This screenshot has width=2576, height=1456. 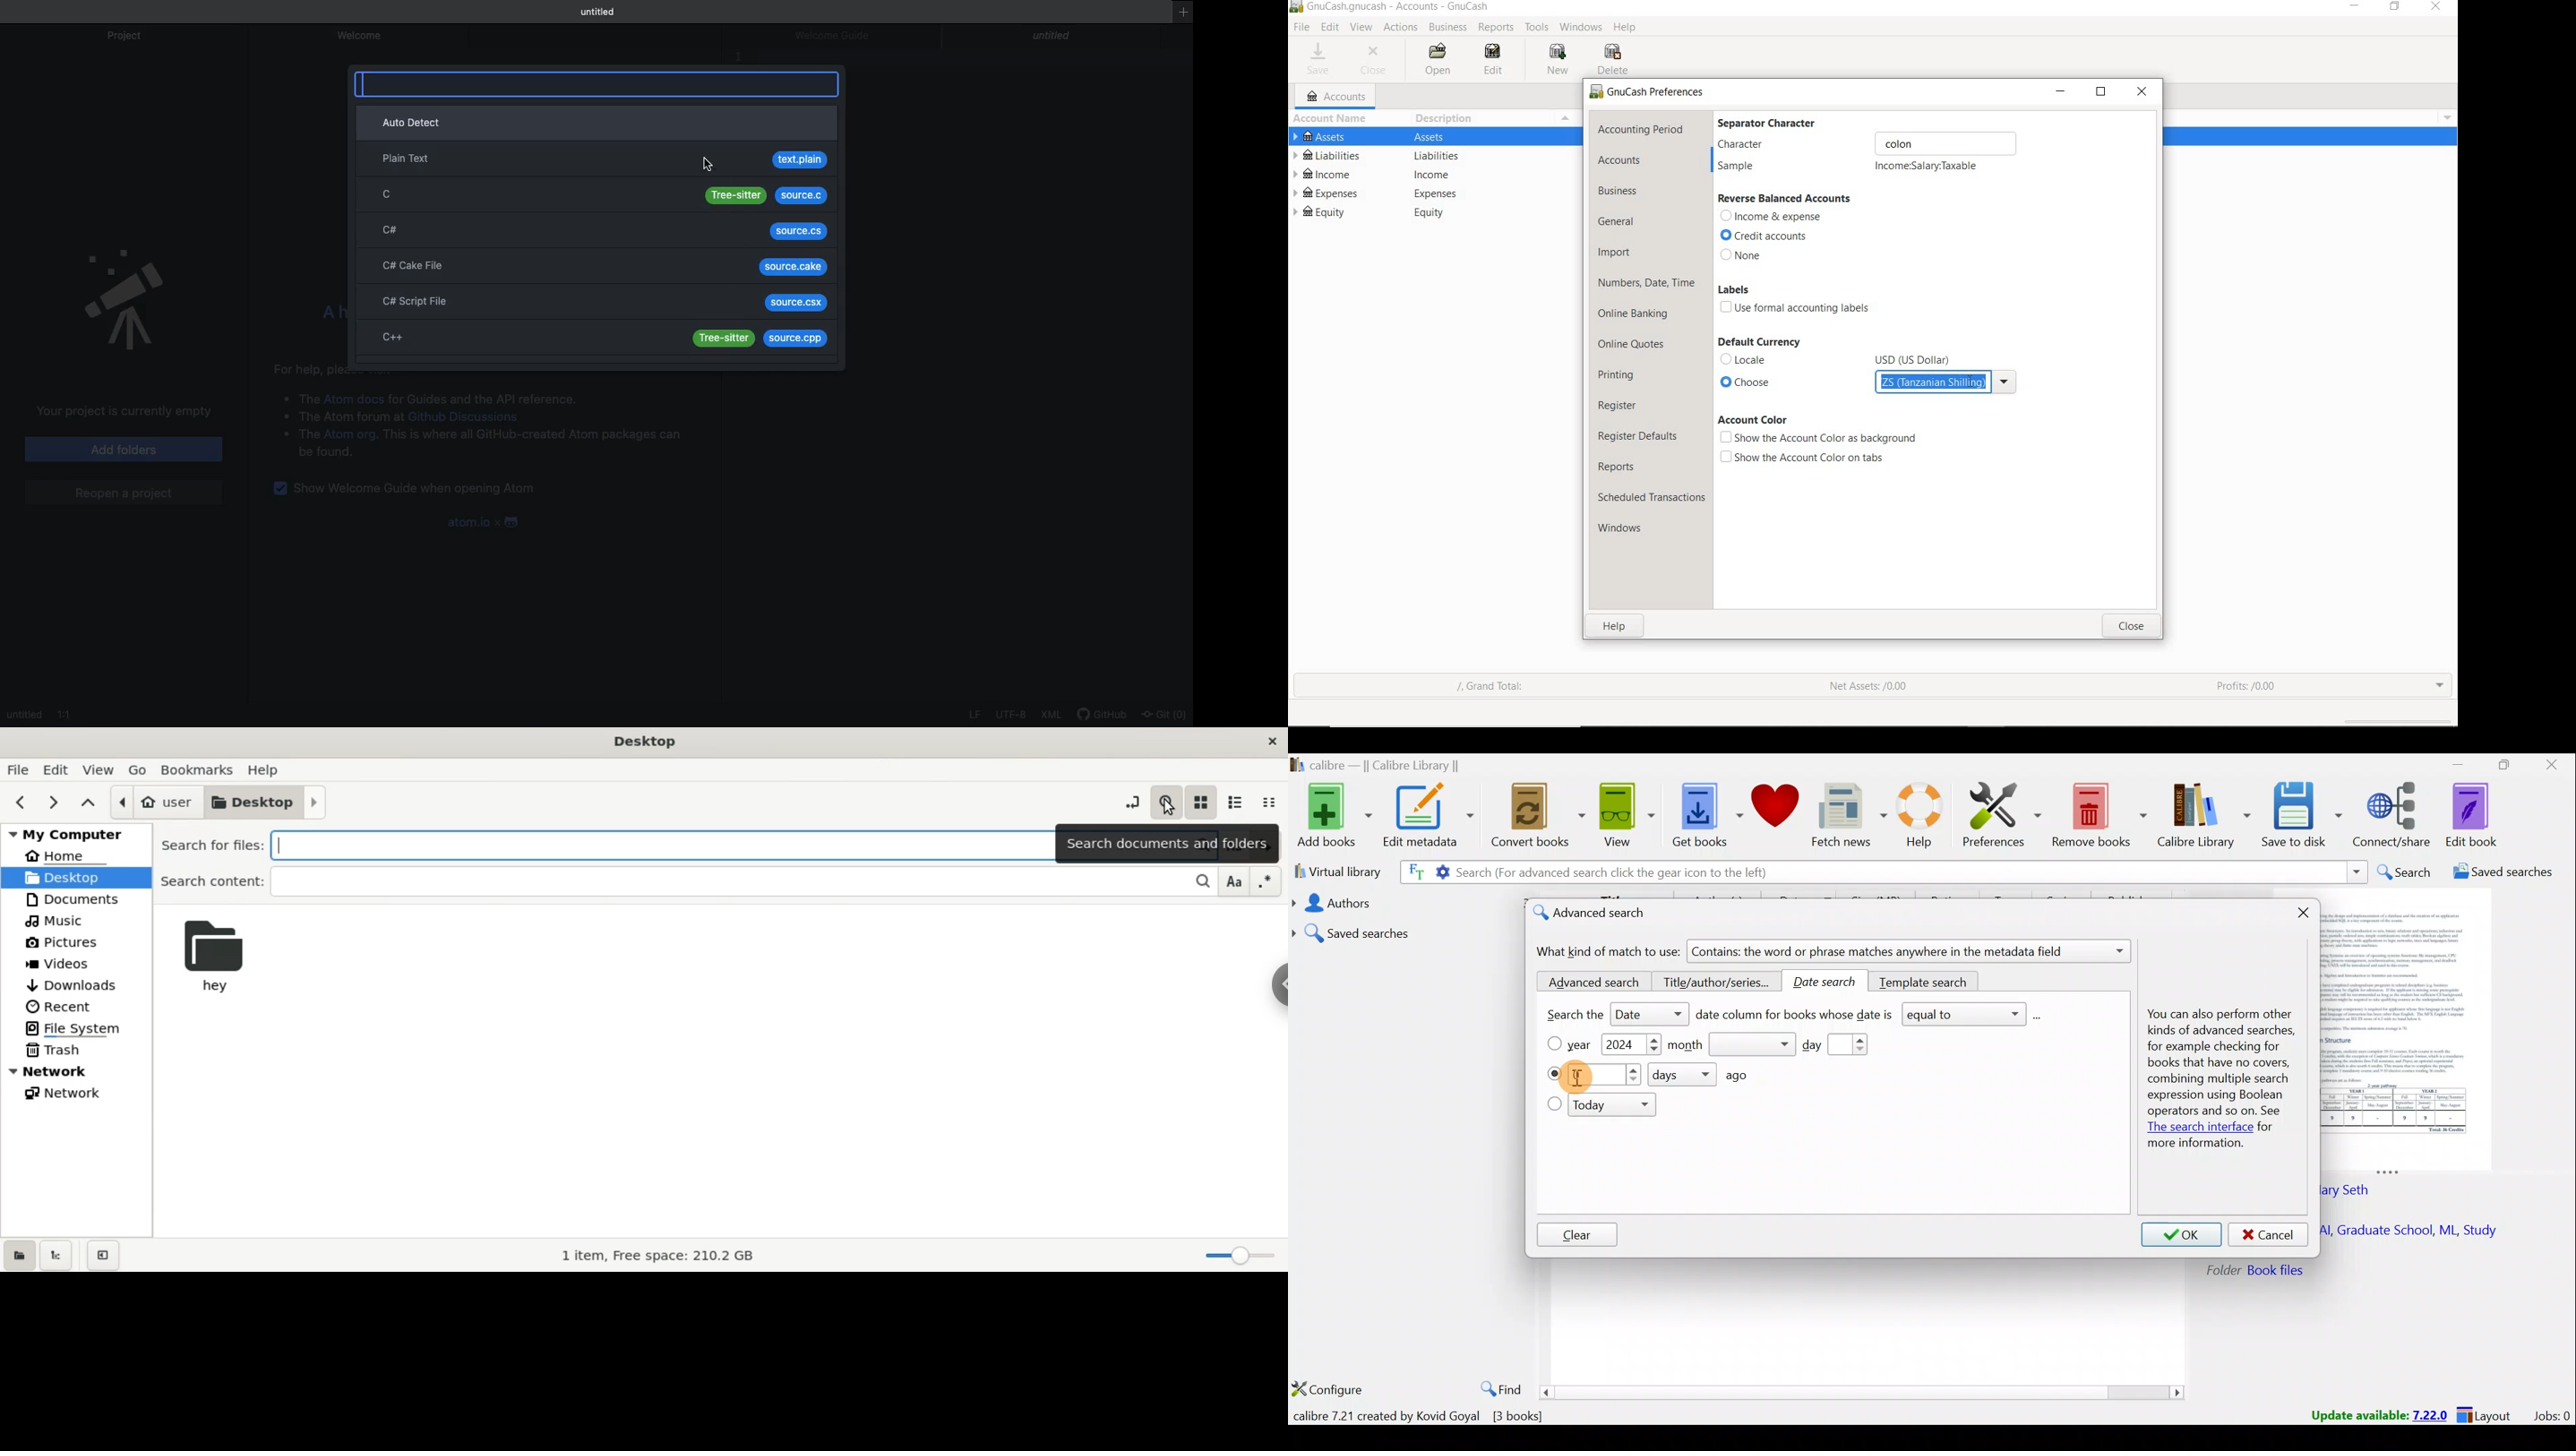 I want to click on numbers, date, time, so click(x=1647, y=284).